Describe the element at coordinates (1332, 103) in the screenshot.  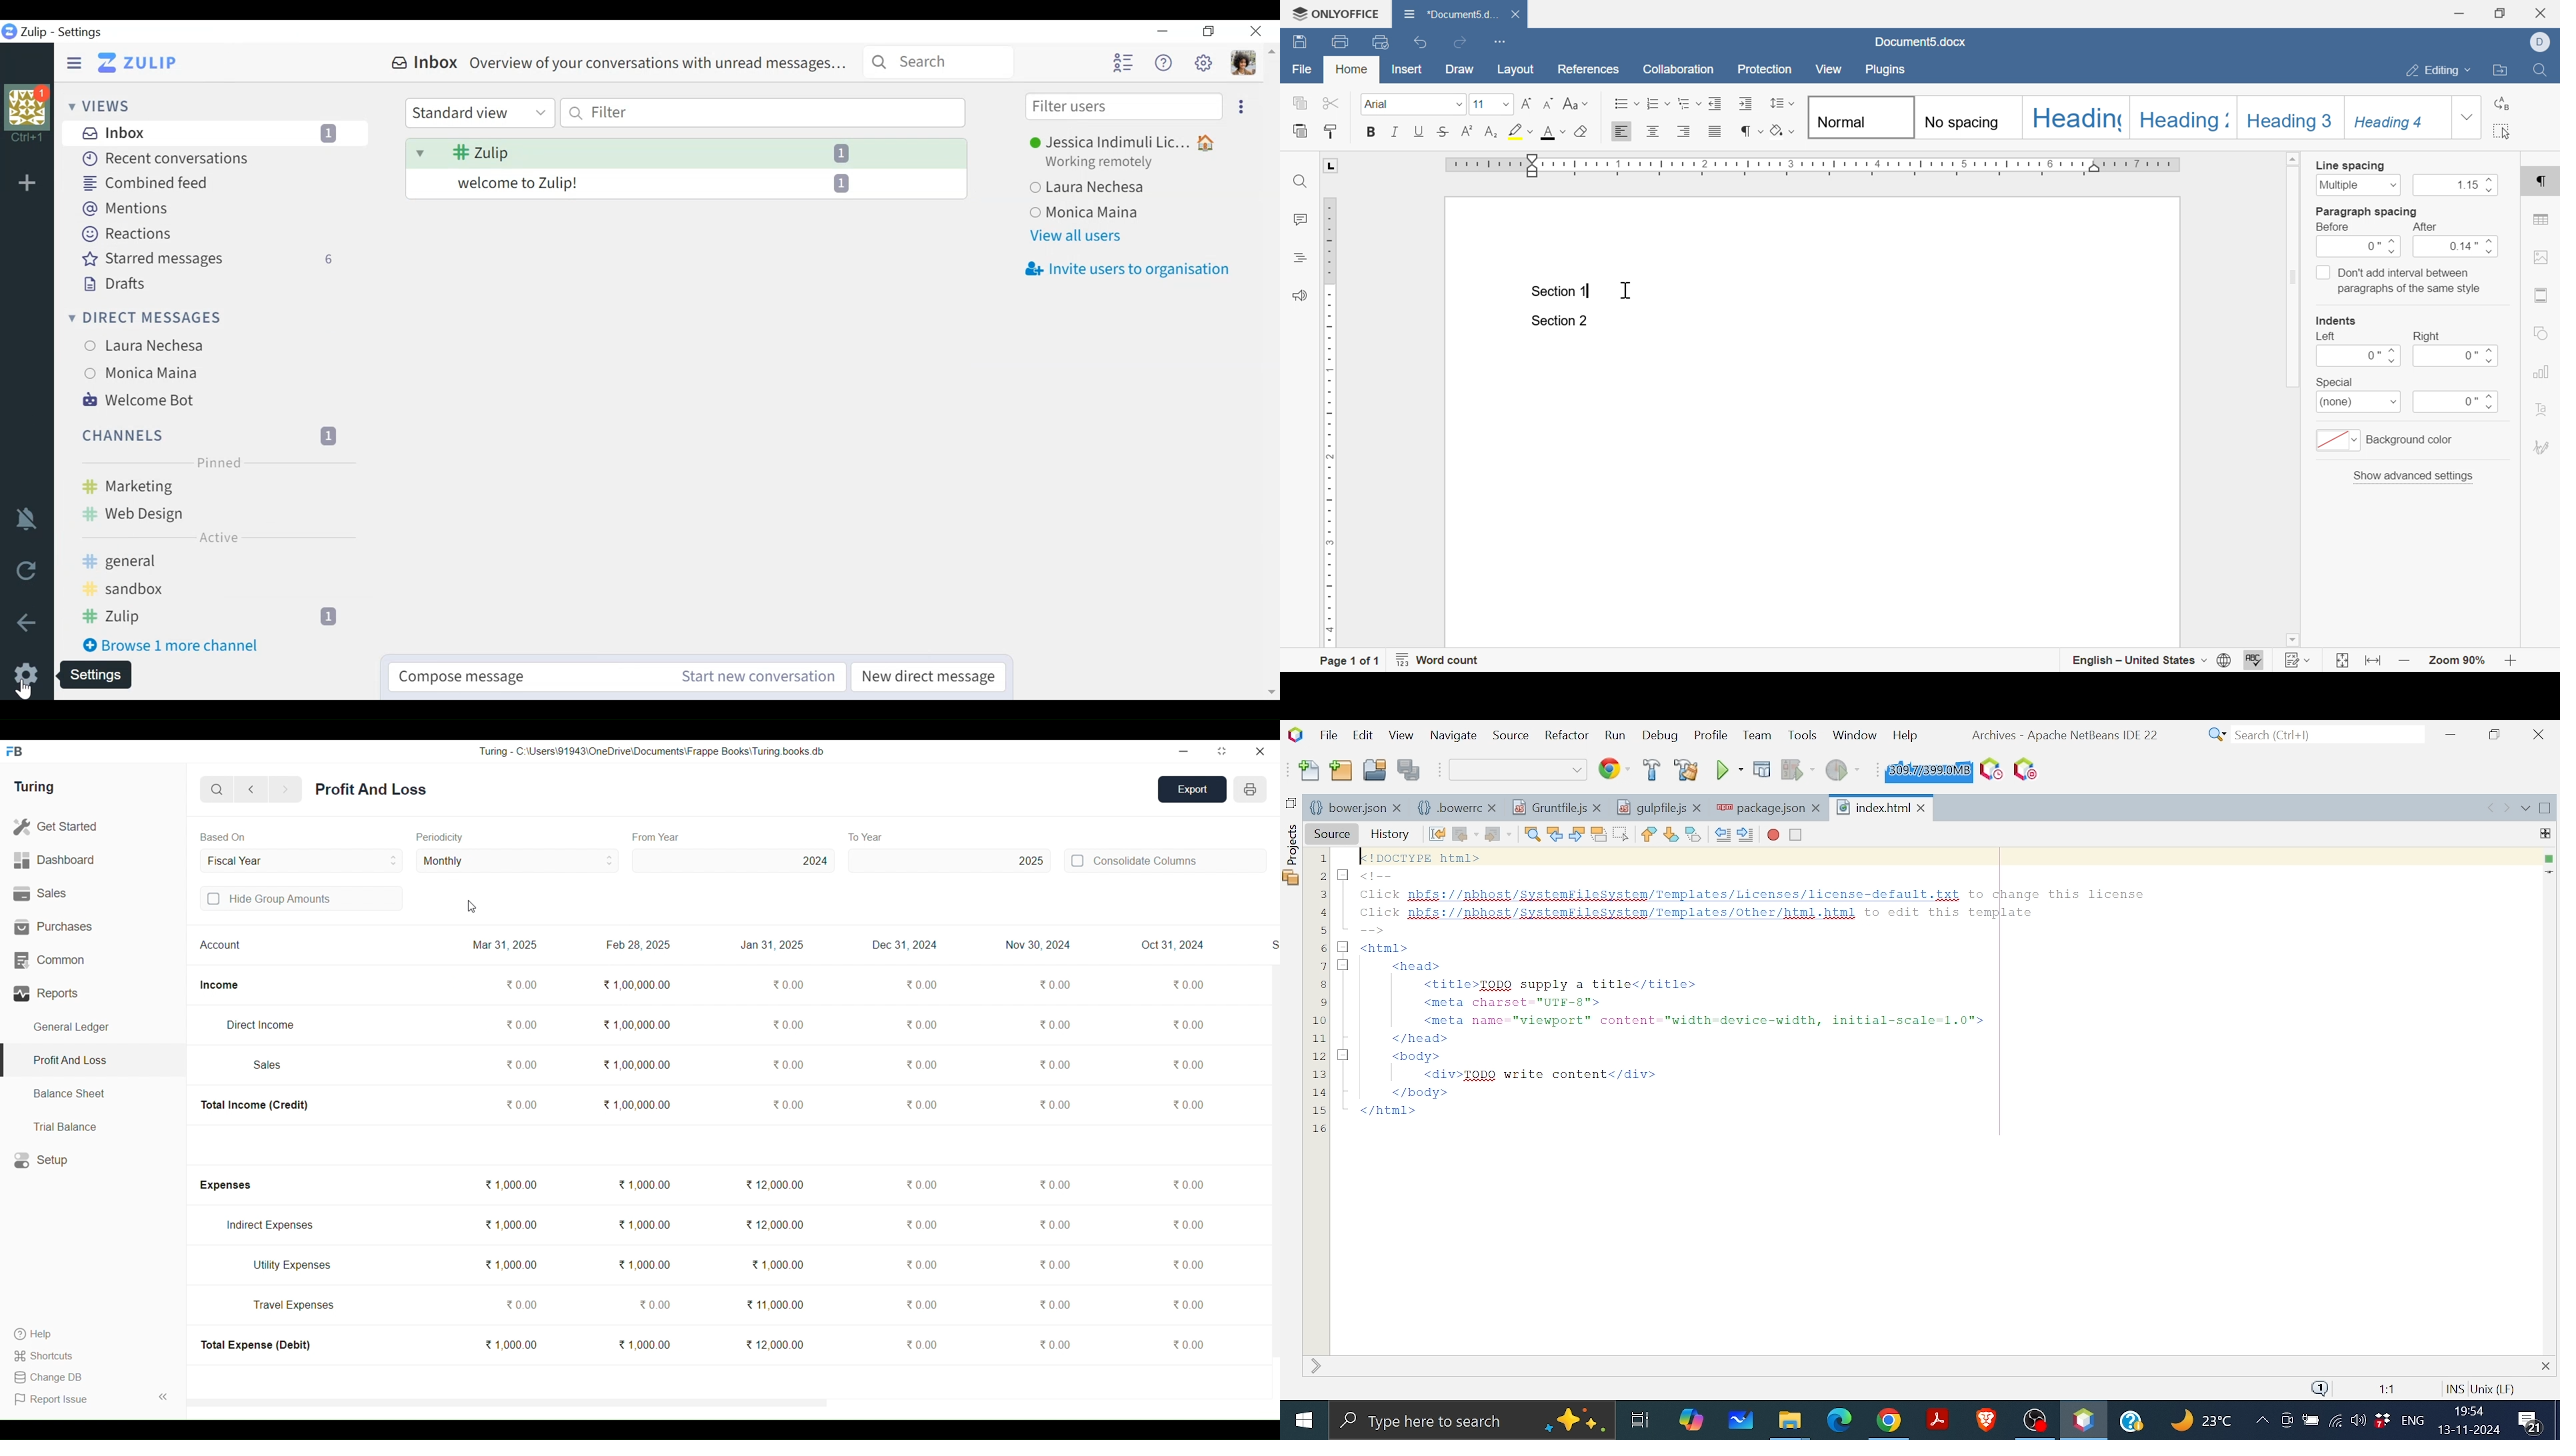
I see `cut` at that location.